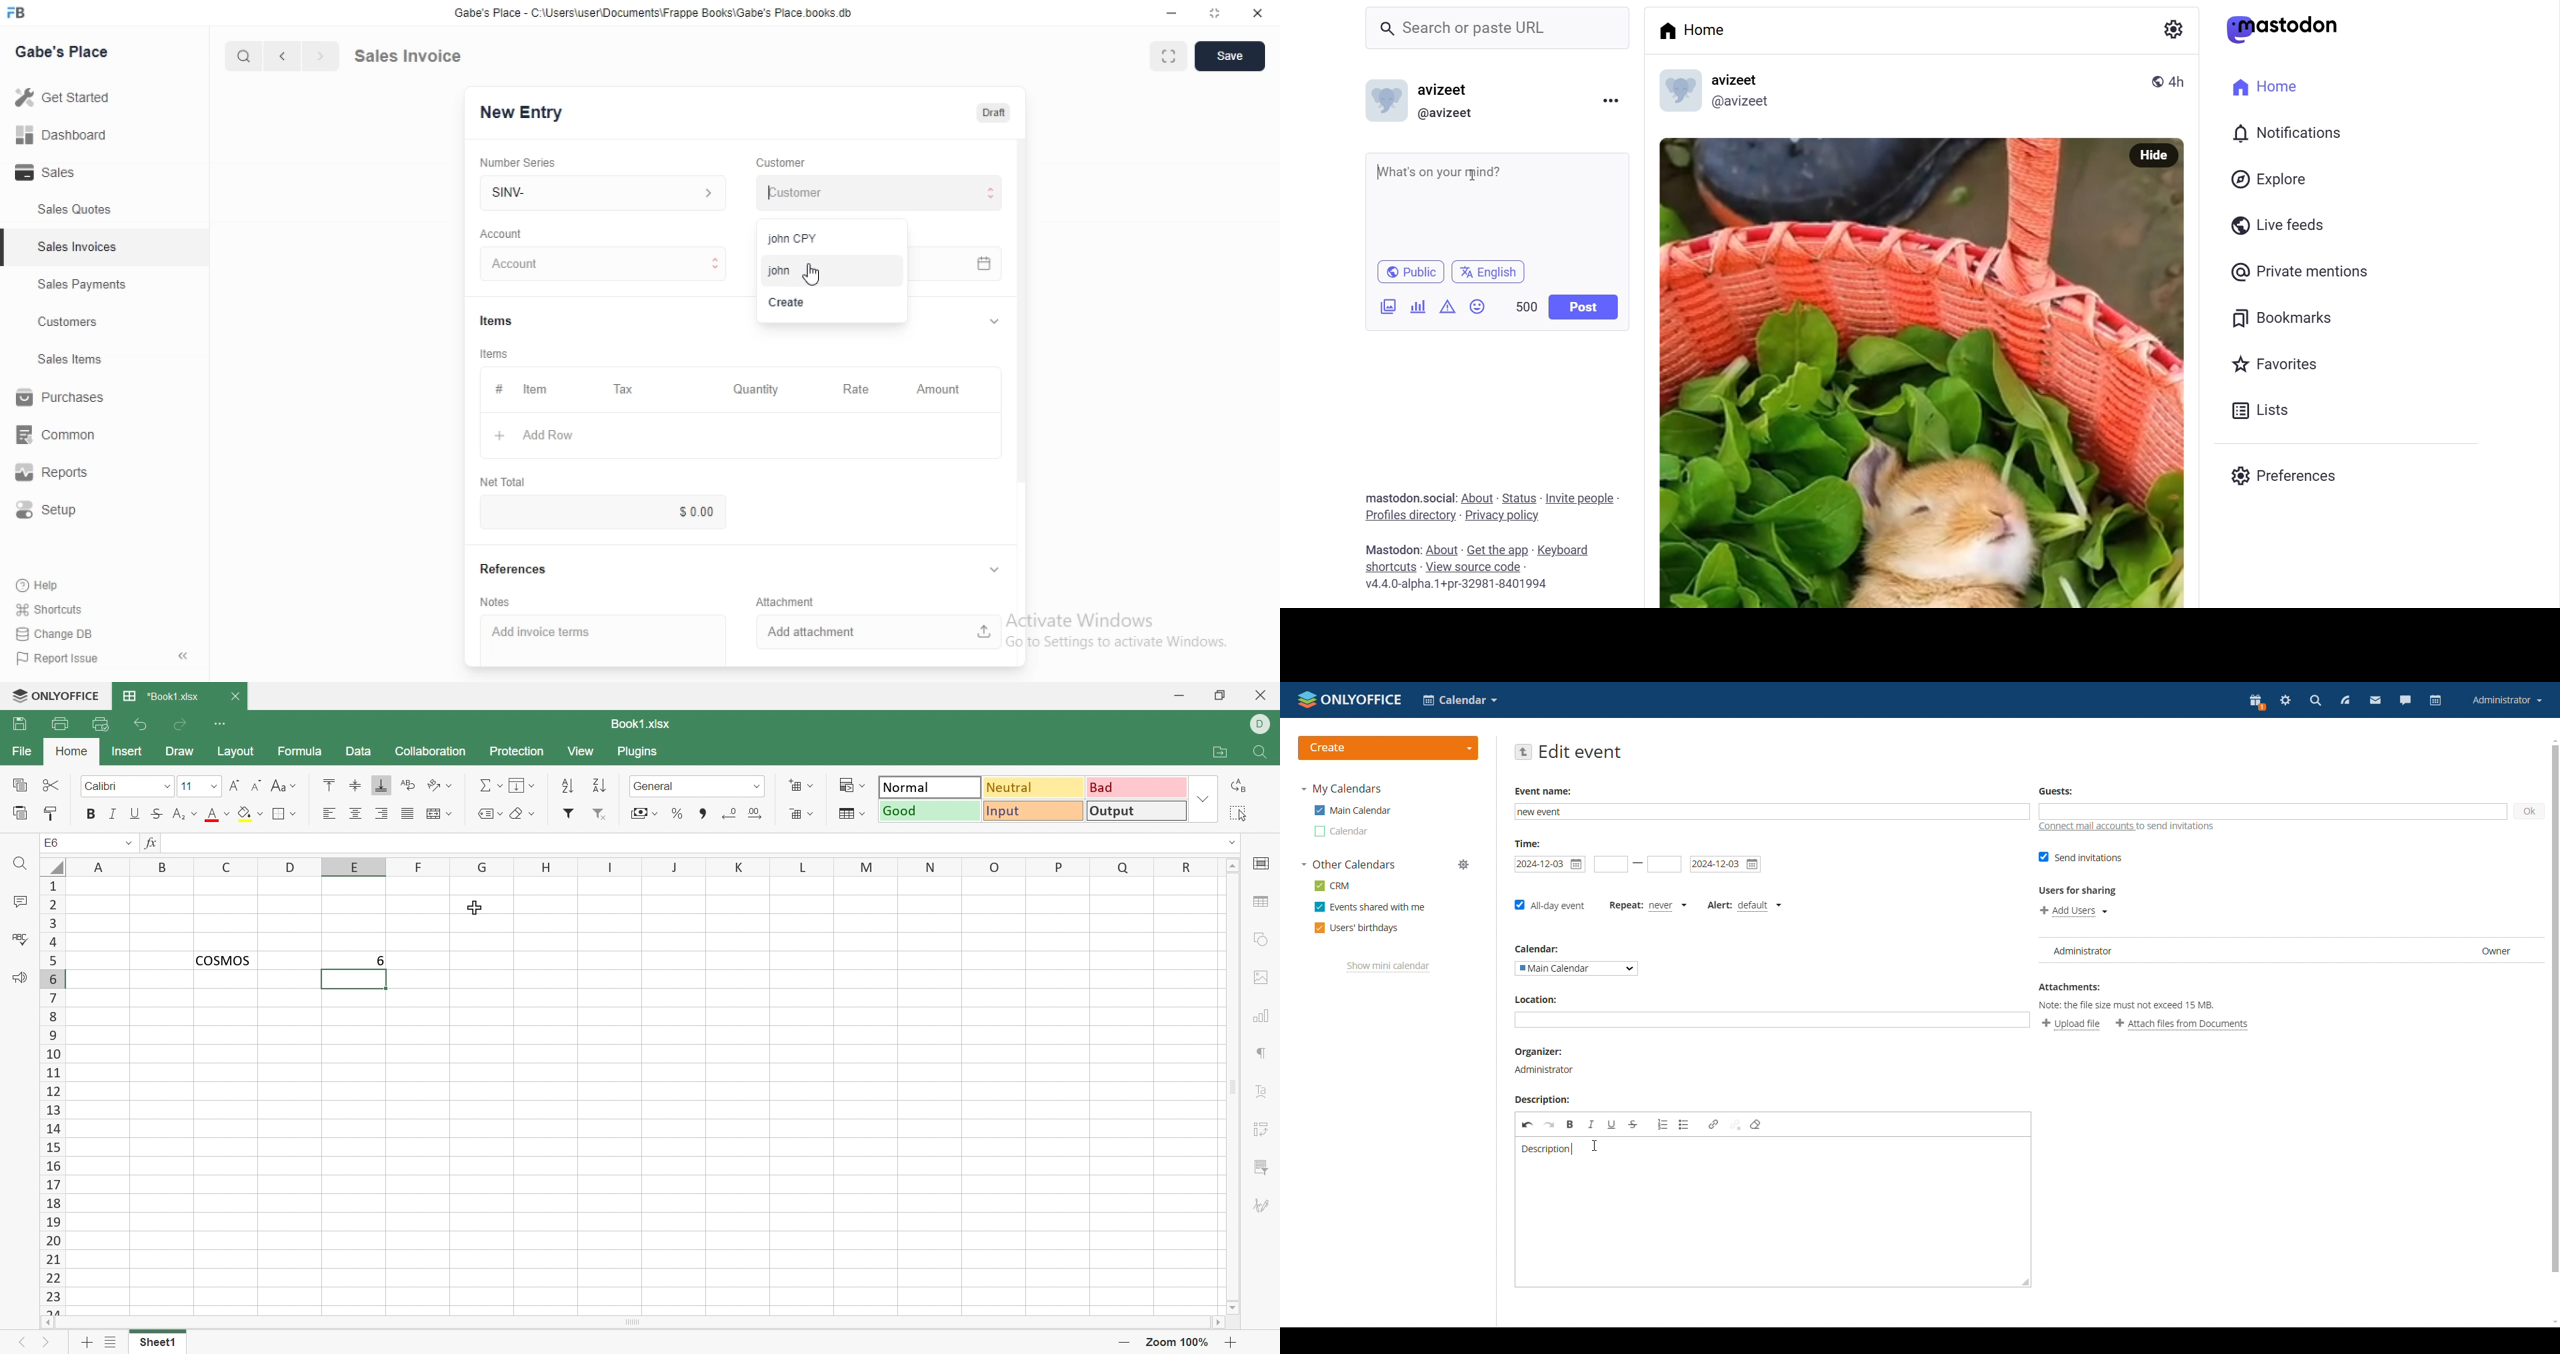  I want to click on select application, so click(1460, 700).